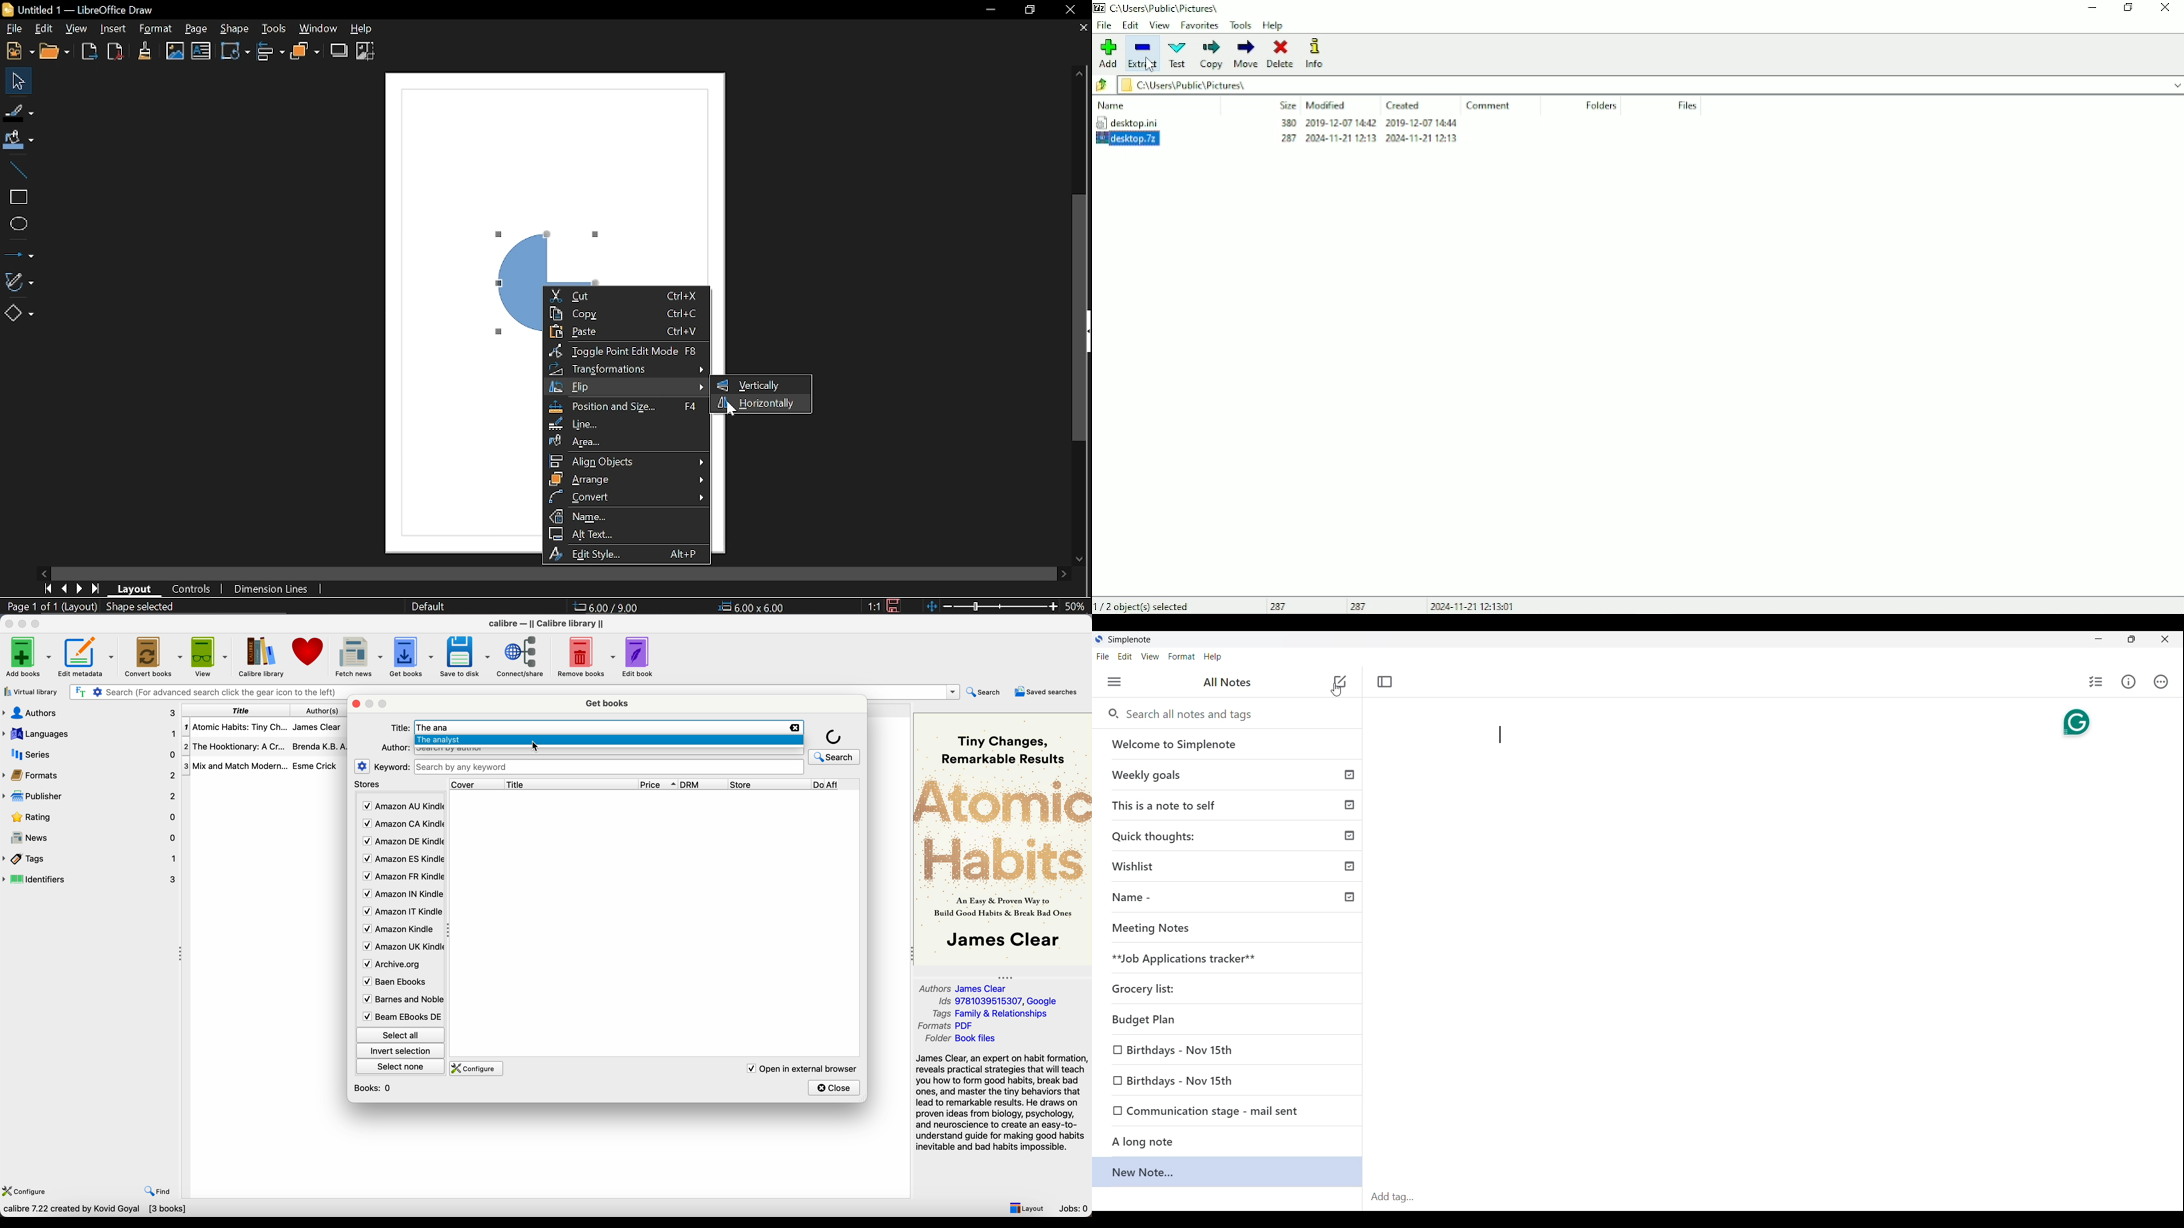 The width and height of the screenshot is (2184, 1232). What do you see at coordinates (1067, 574) in the screenshot?
I see `Move right` at bounding box center [1067, 574].